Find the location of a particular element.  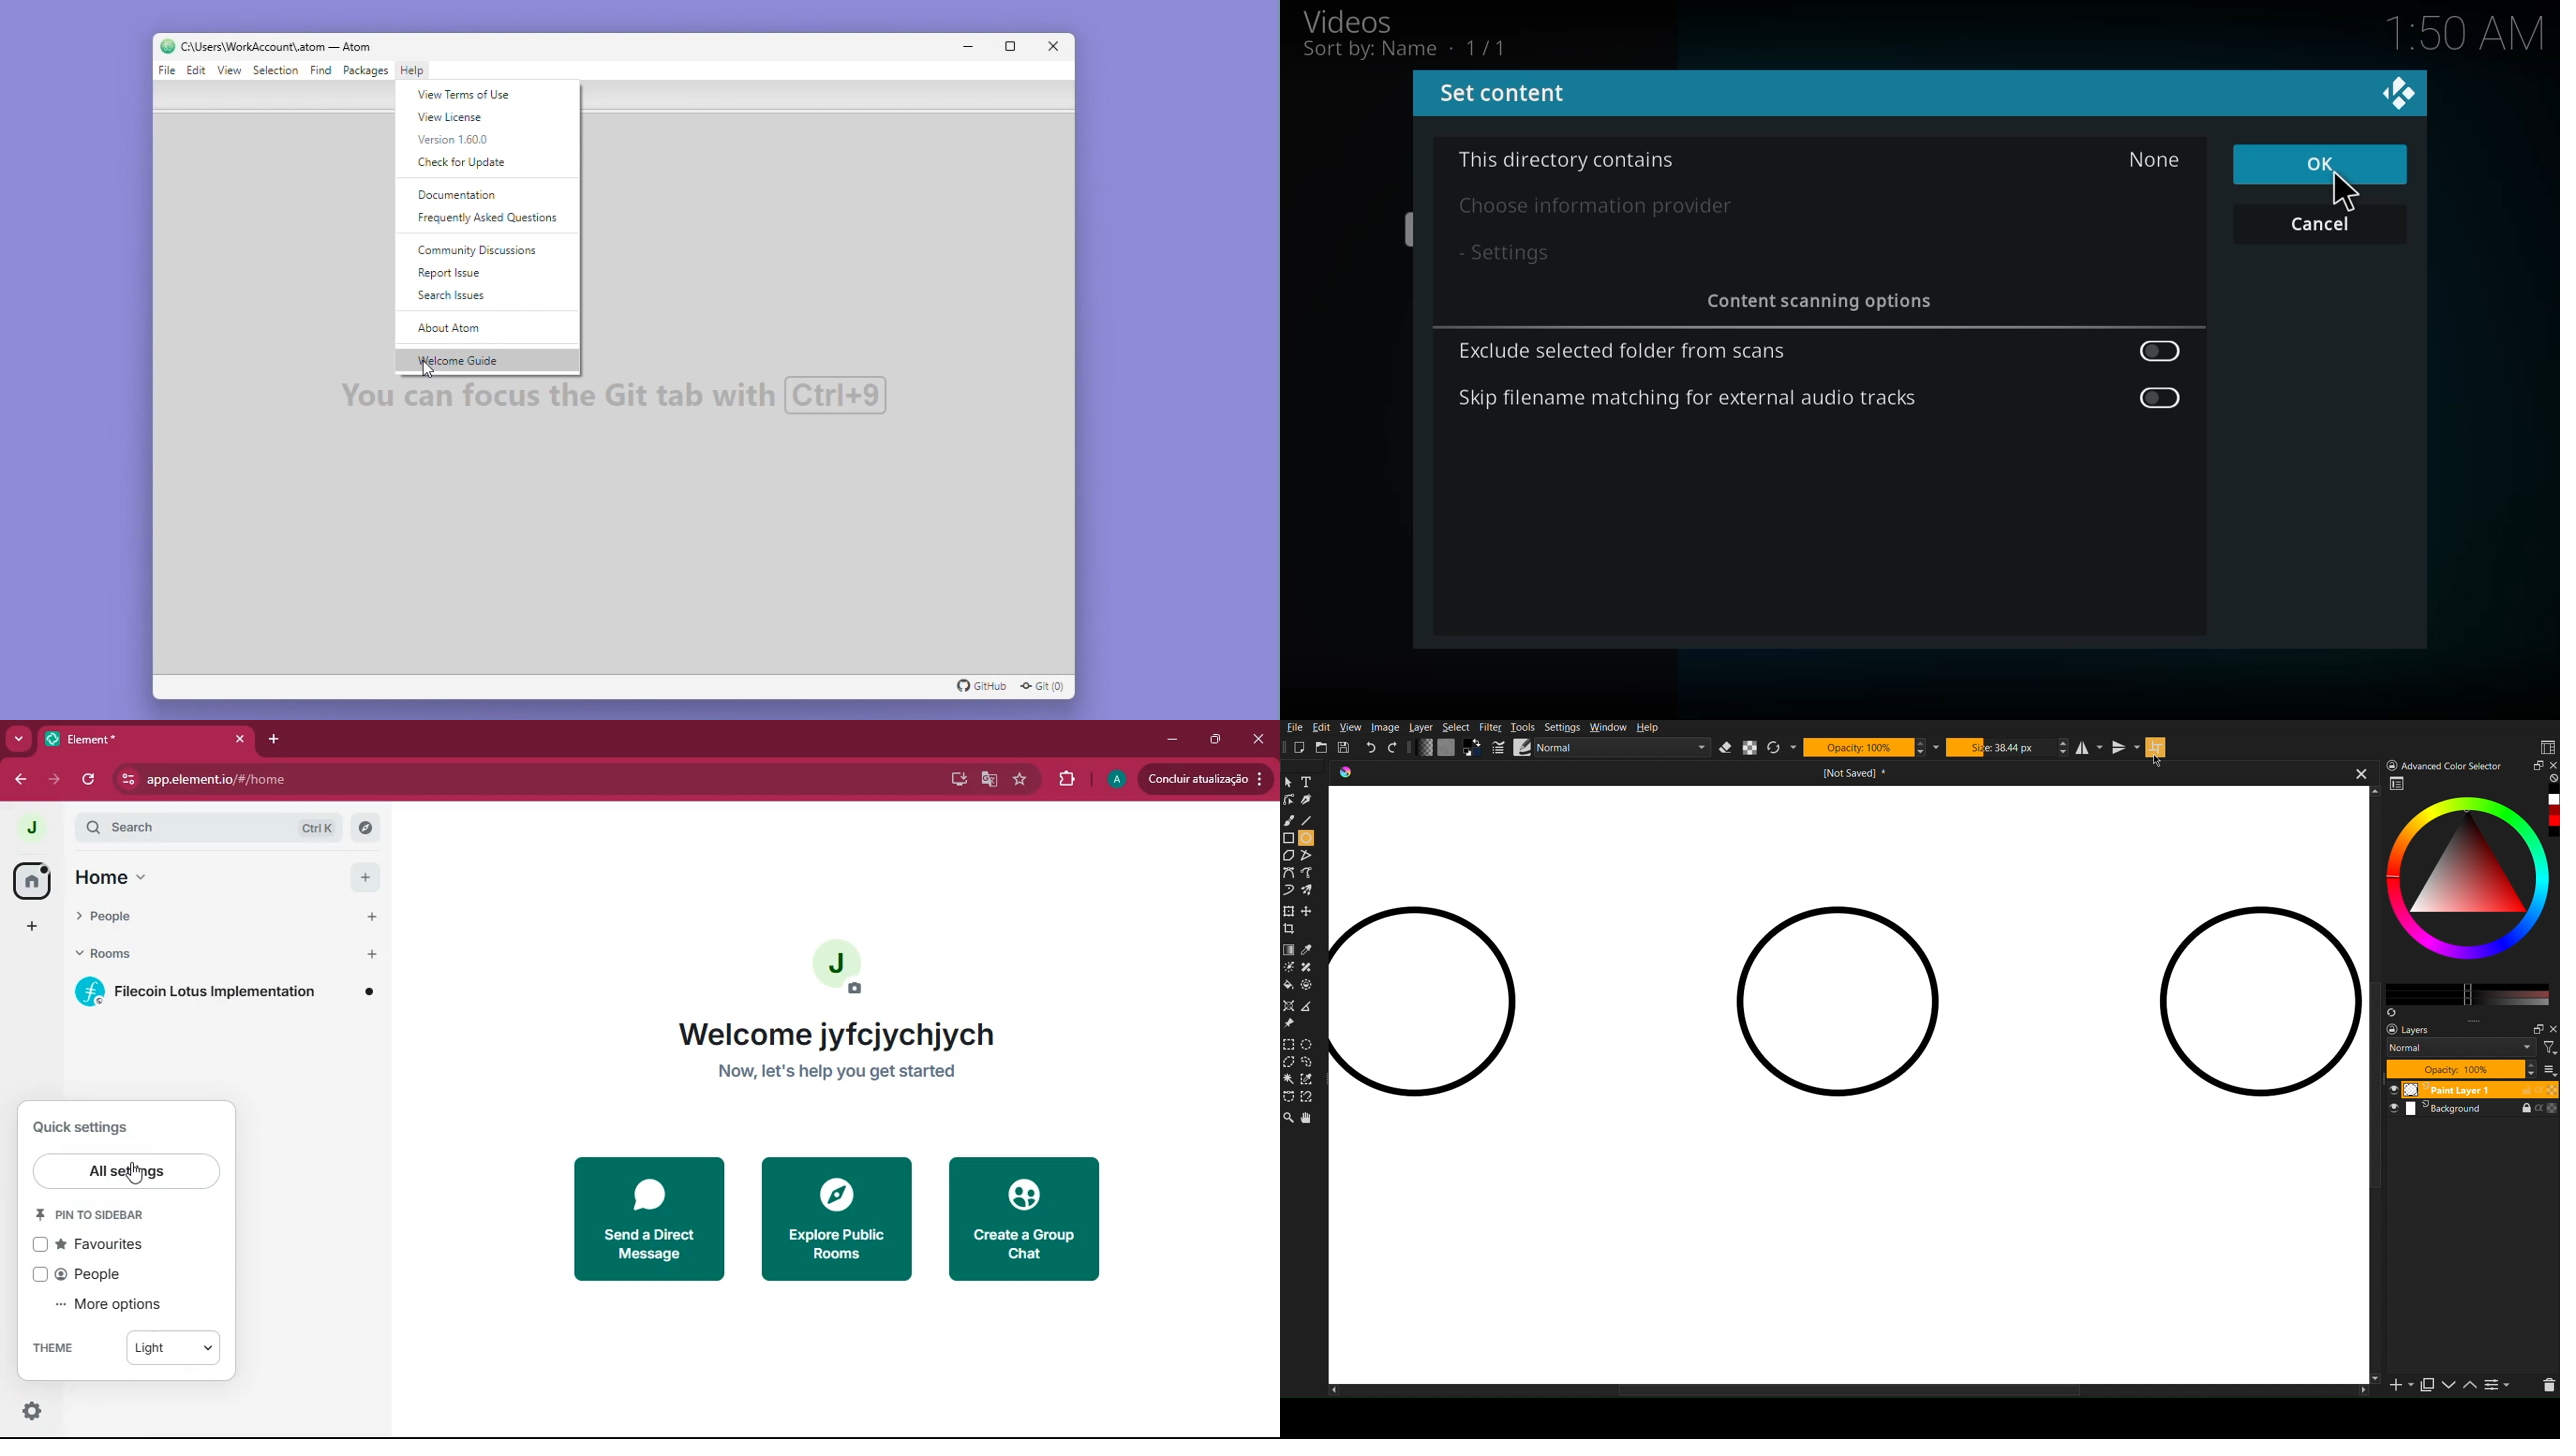

google translate is located at coordinates (993, 779).